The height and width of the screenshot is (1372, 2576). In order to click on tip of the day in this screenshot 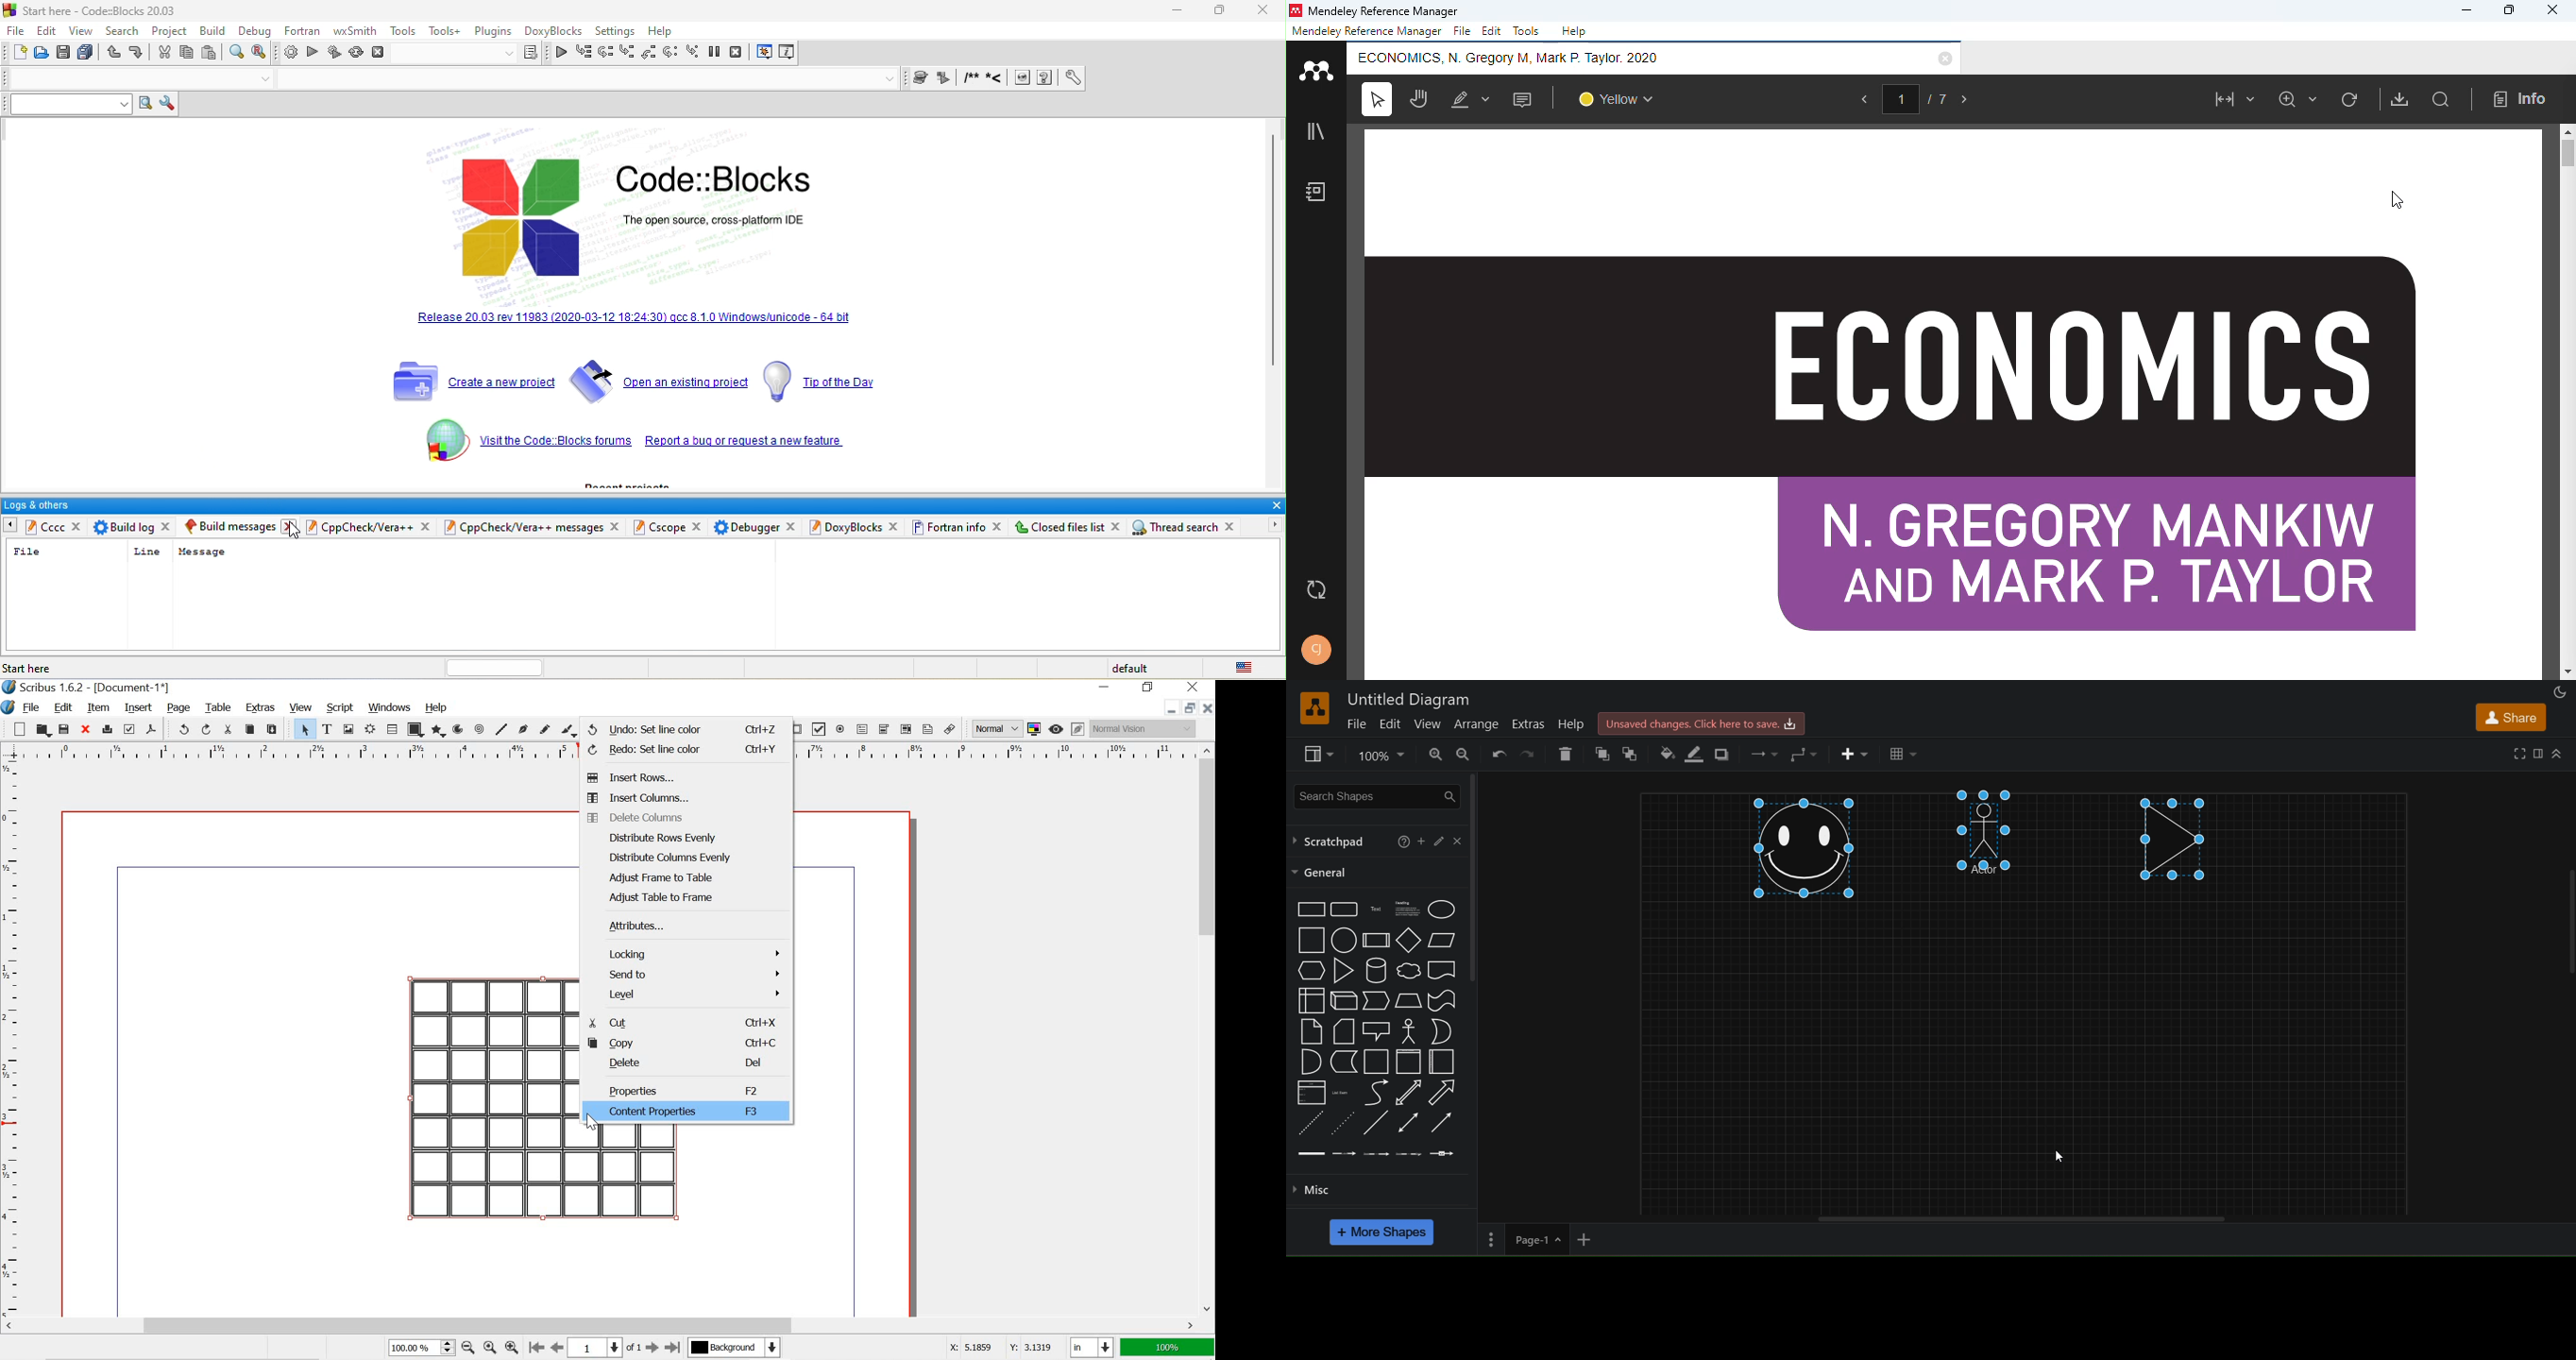, I will do `click(819, 380)`.